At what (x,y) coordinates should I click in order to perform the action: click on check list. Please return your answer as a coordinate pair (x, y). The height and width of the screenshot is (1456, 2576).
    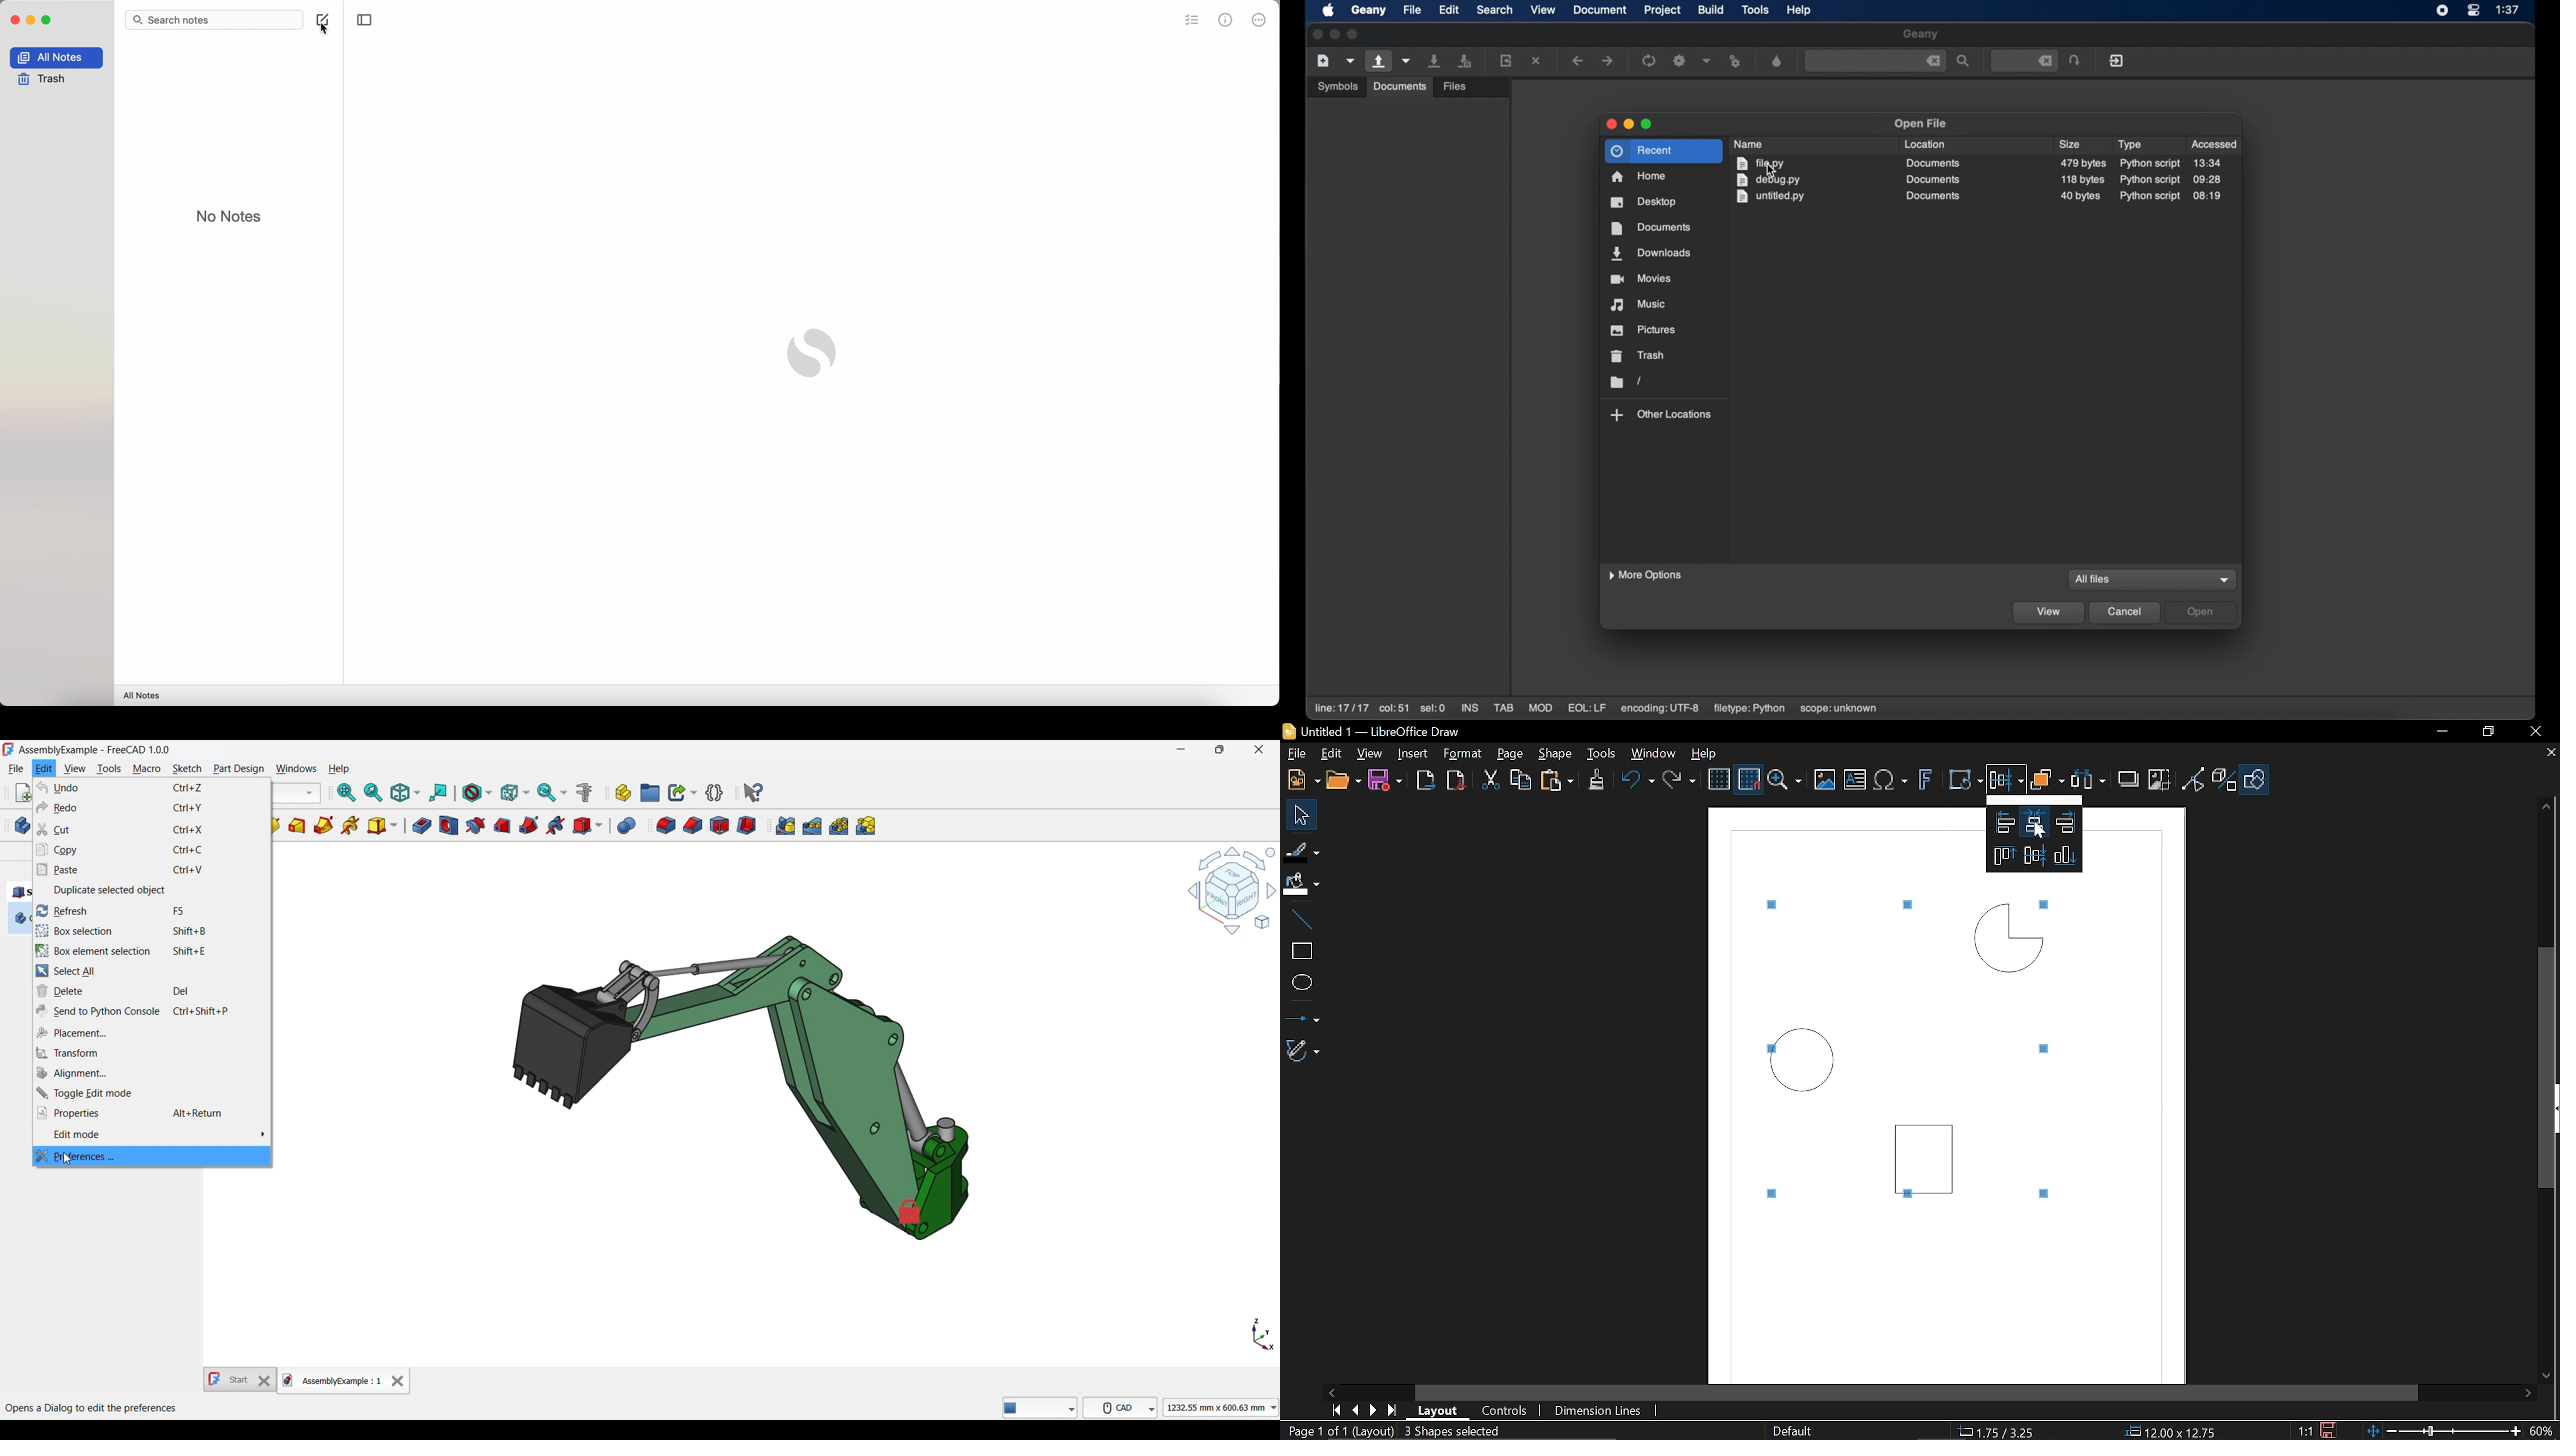
    Looking at the image, I should click on (1191, 21).